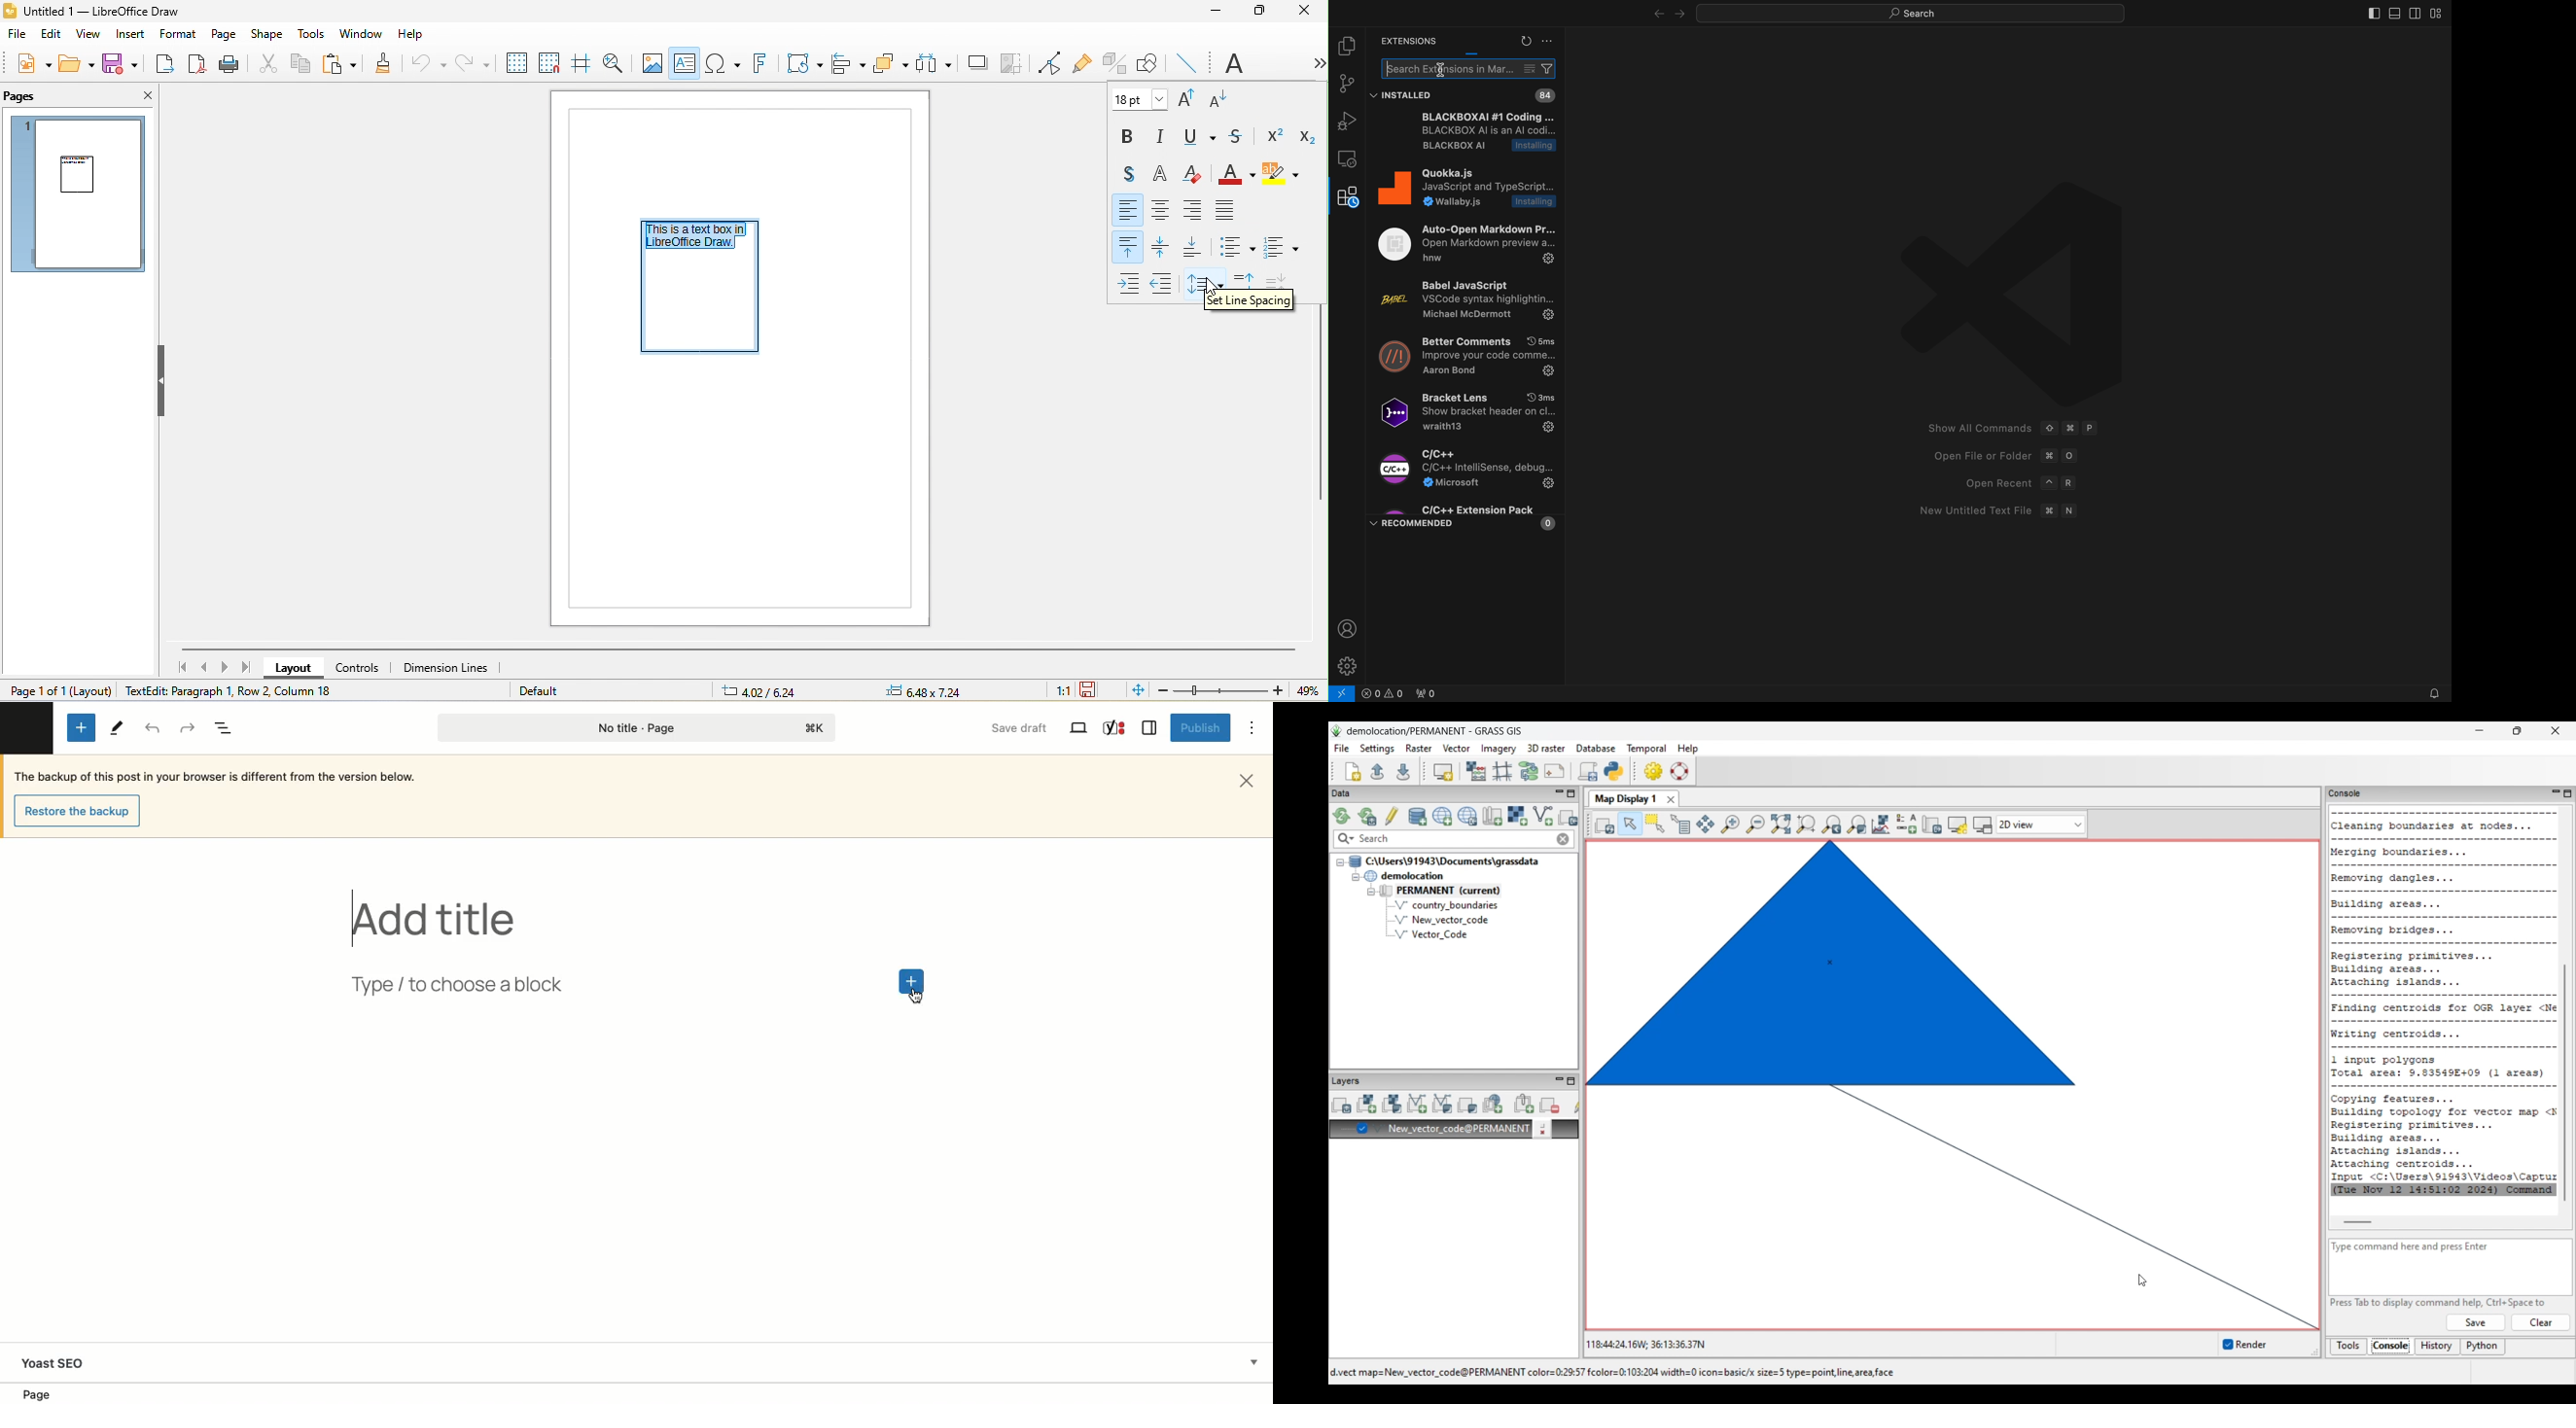  What do you see at coordinates (1310, 63) in the screenshot?
I see `more option` at bounding box center [1310, 63].